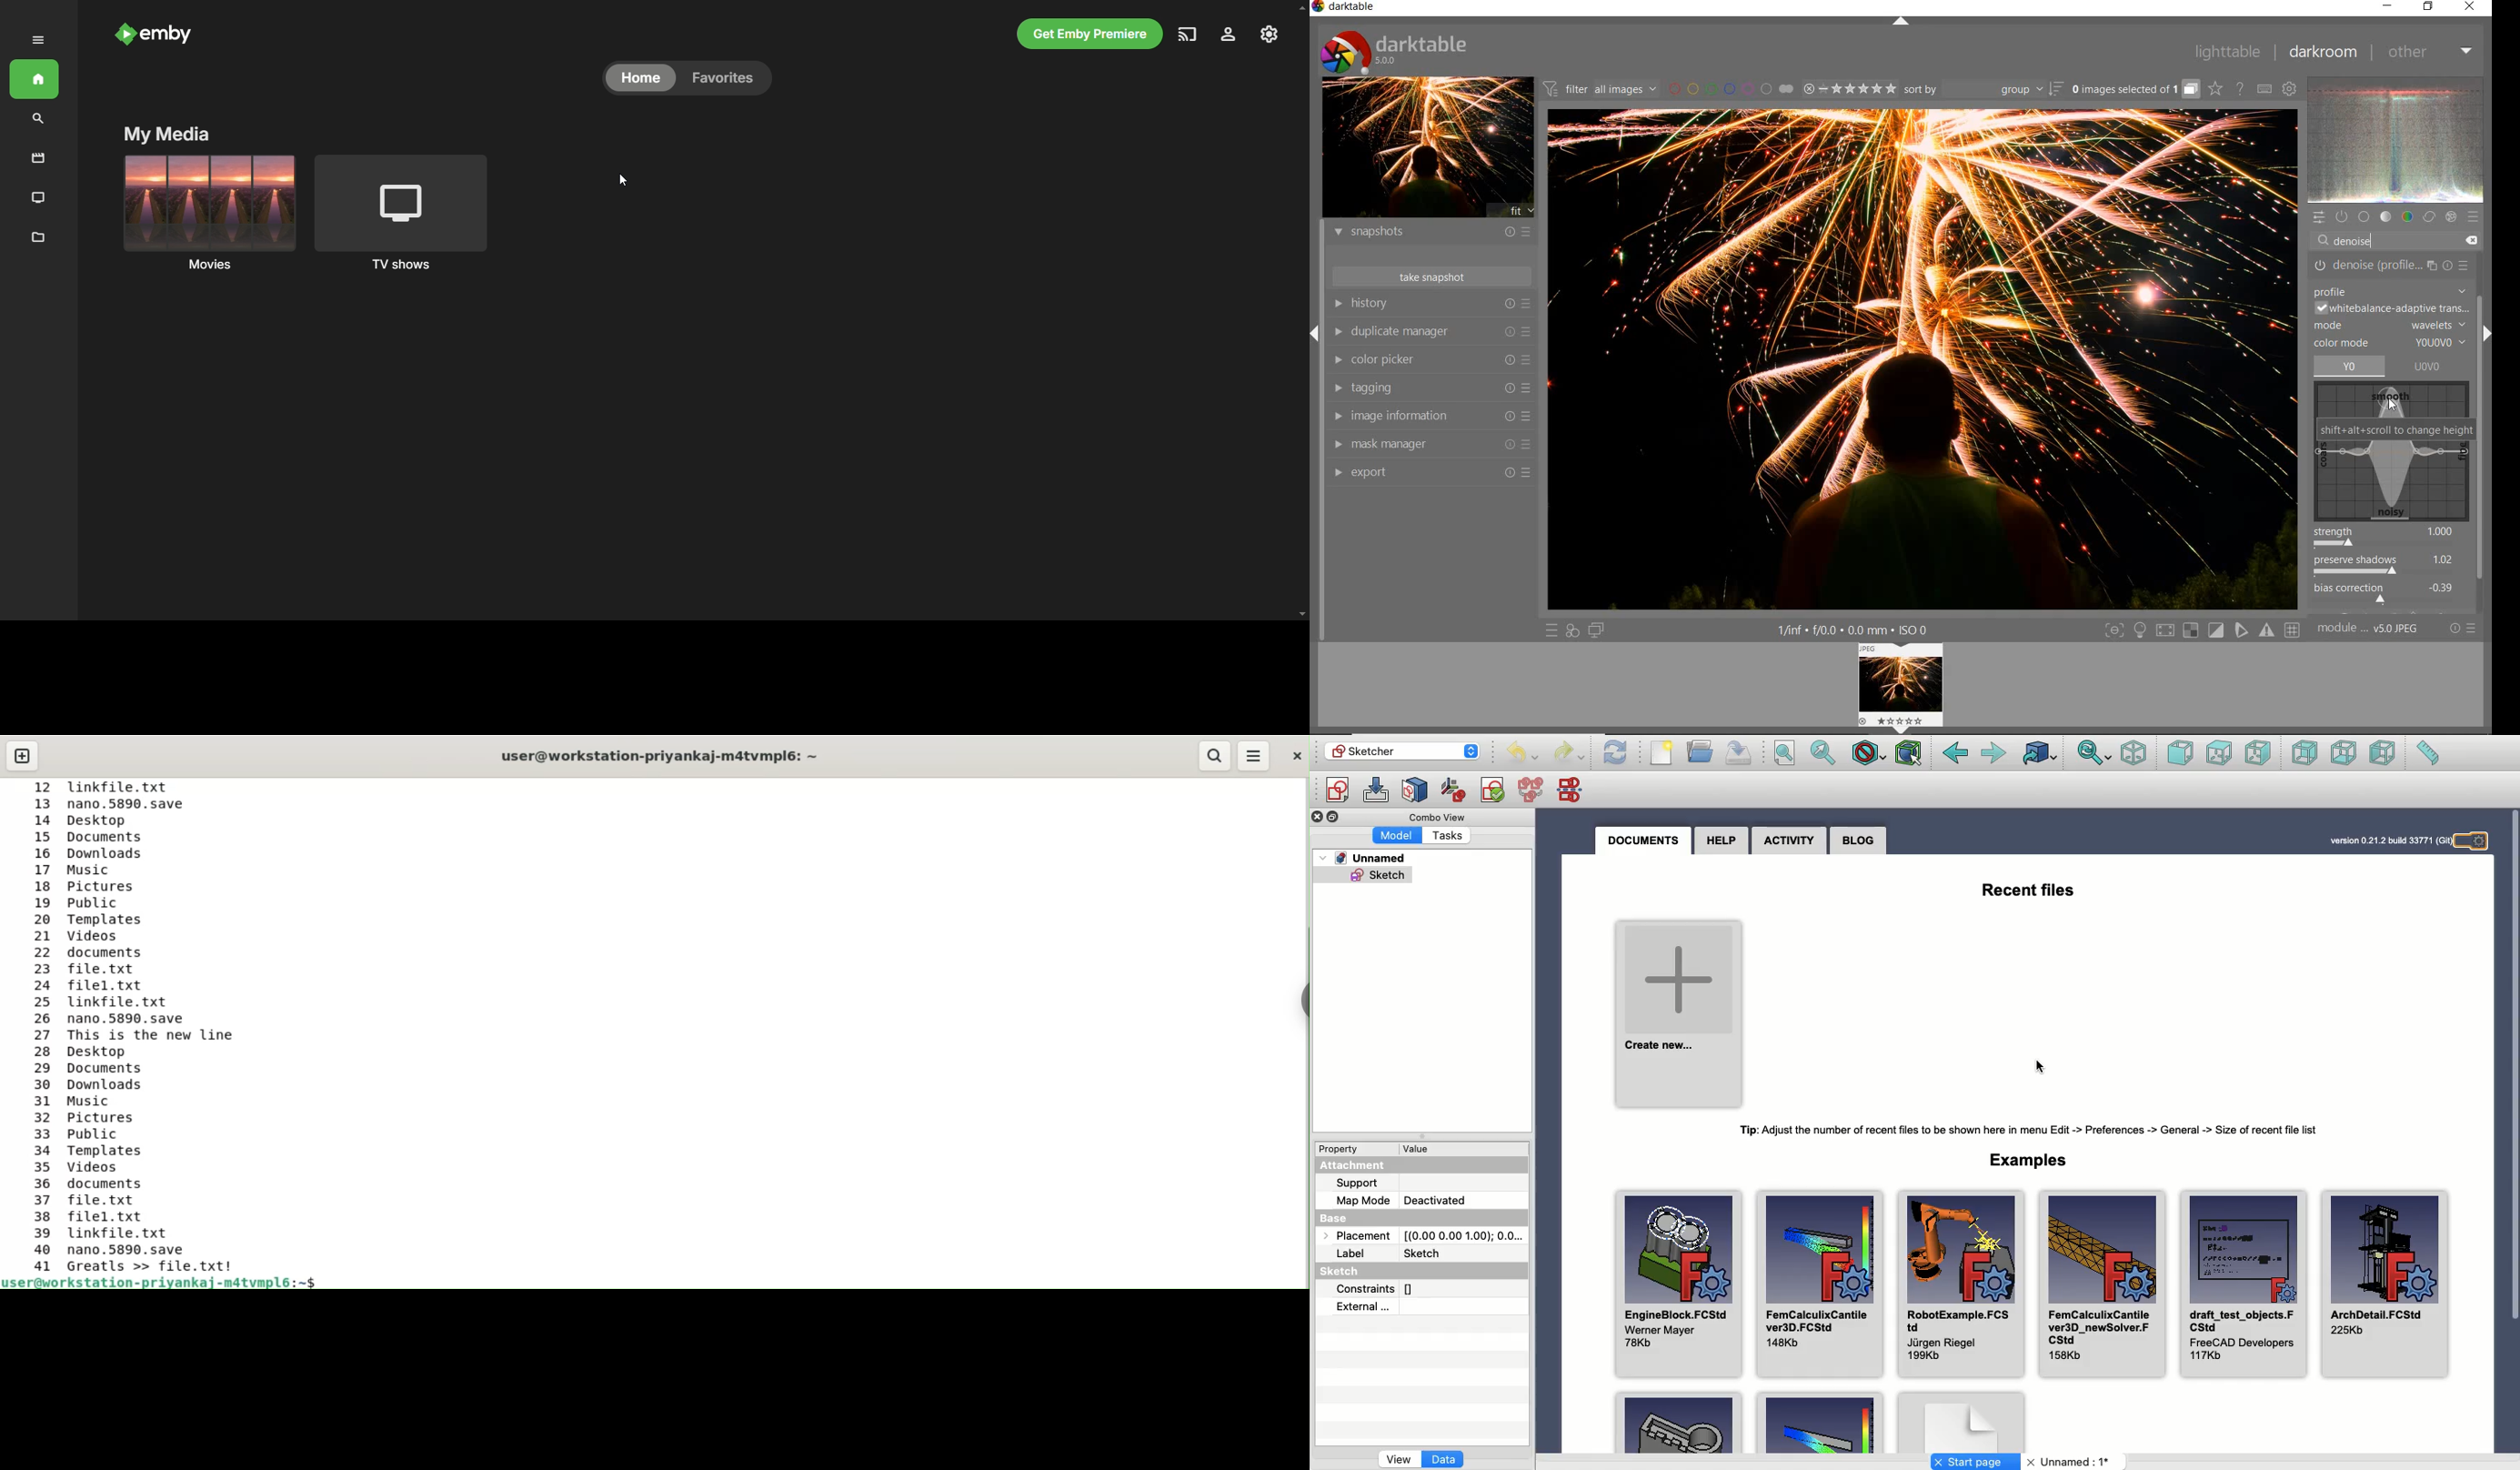 Image resolution: width=2520 pixels, height=1484 pixels. Describe the element at coordinates (2179, 754) in the screenshot. I see `Front` at that location.